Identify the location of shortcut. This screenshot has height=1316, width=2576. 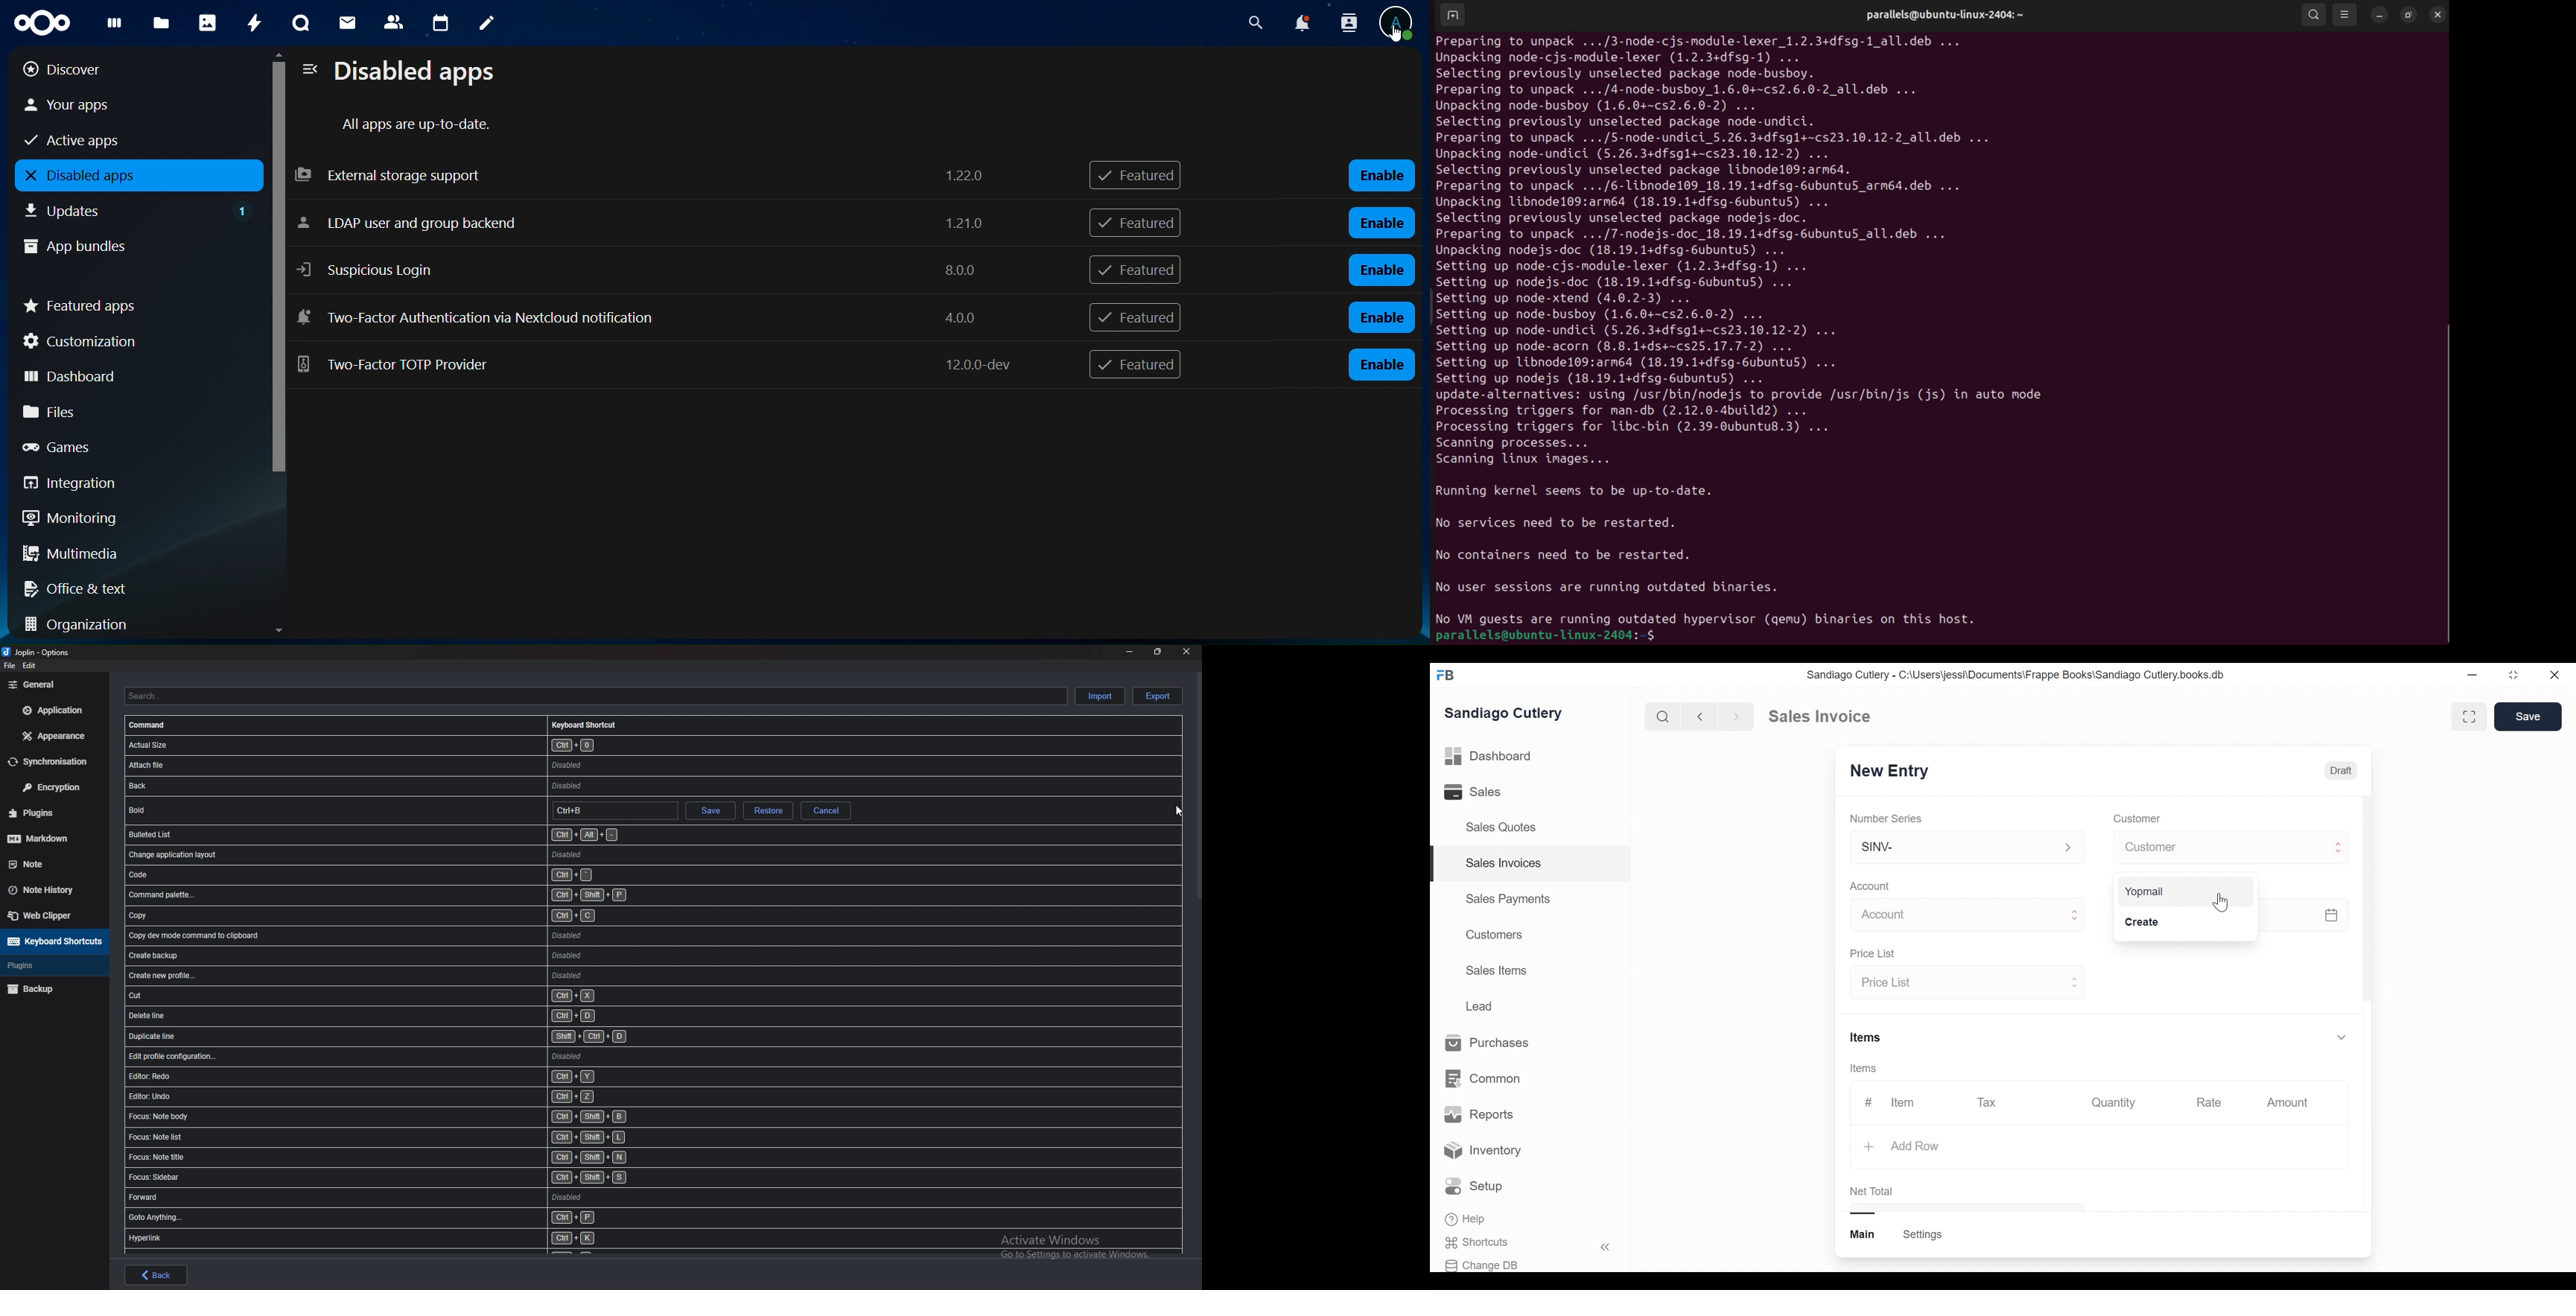
(411, 1076).